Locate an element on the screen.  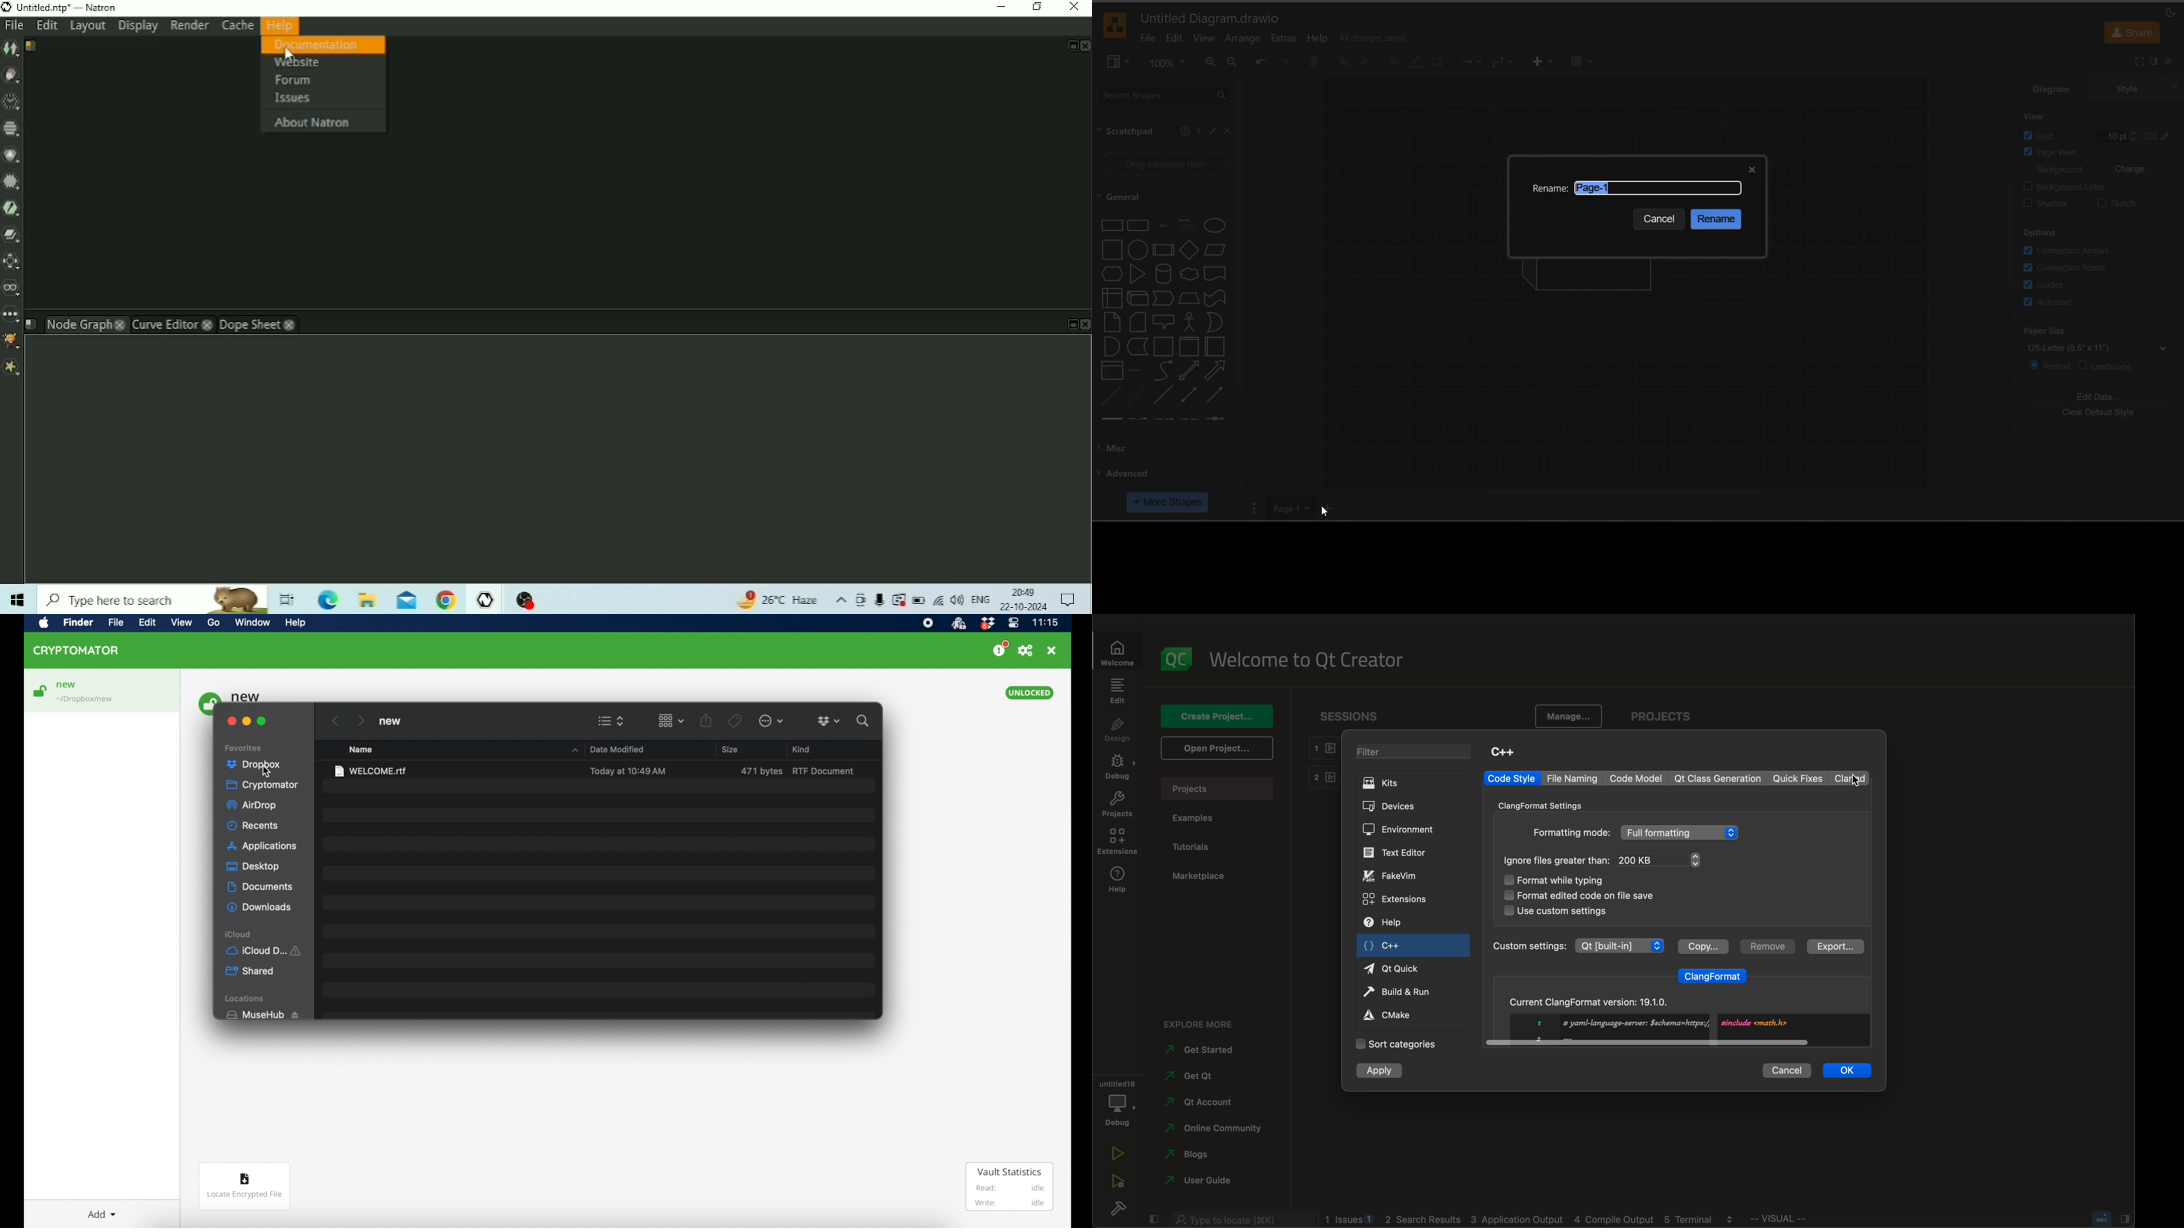
autosave is located at coordinates (2050, 303).